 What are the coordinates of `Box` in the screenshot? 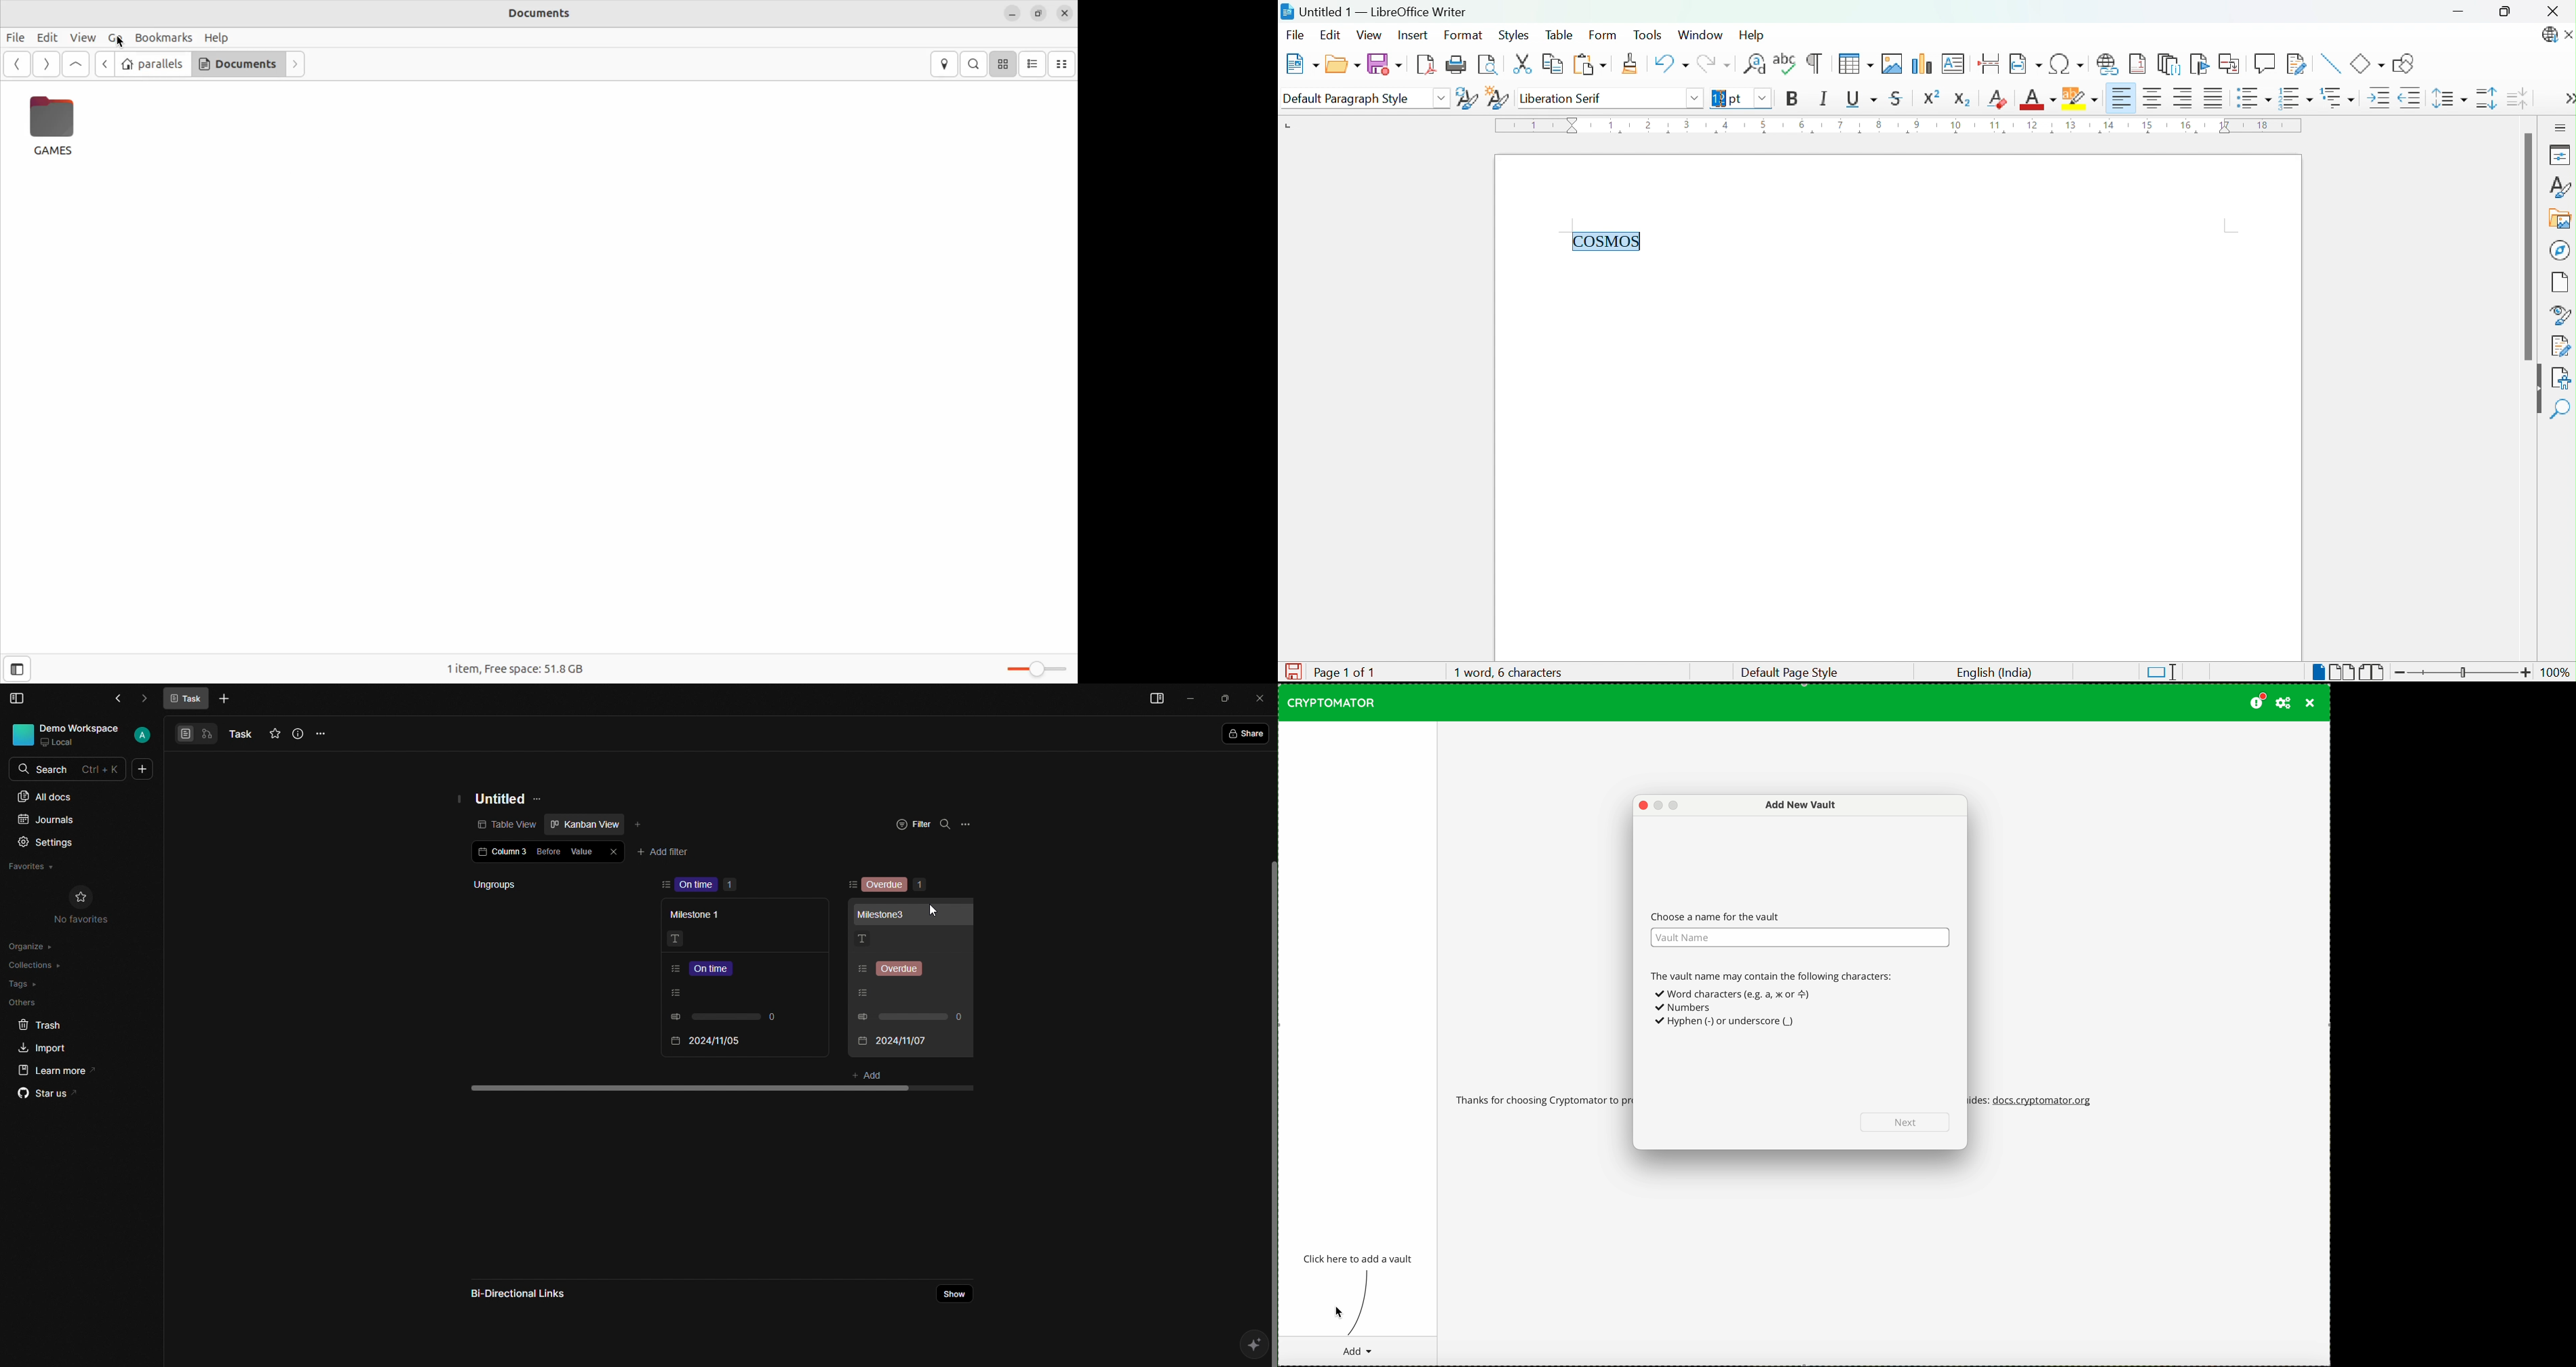 It's located at (1226, 698).